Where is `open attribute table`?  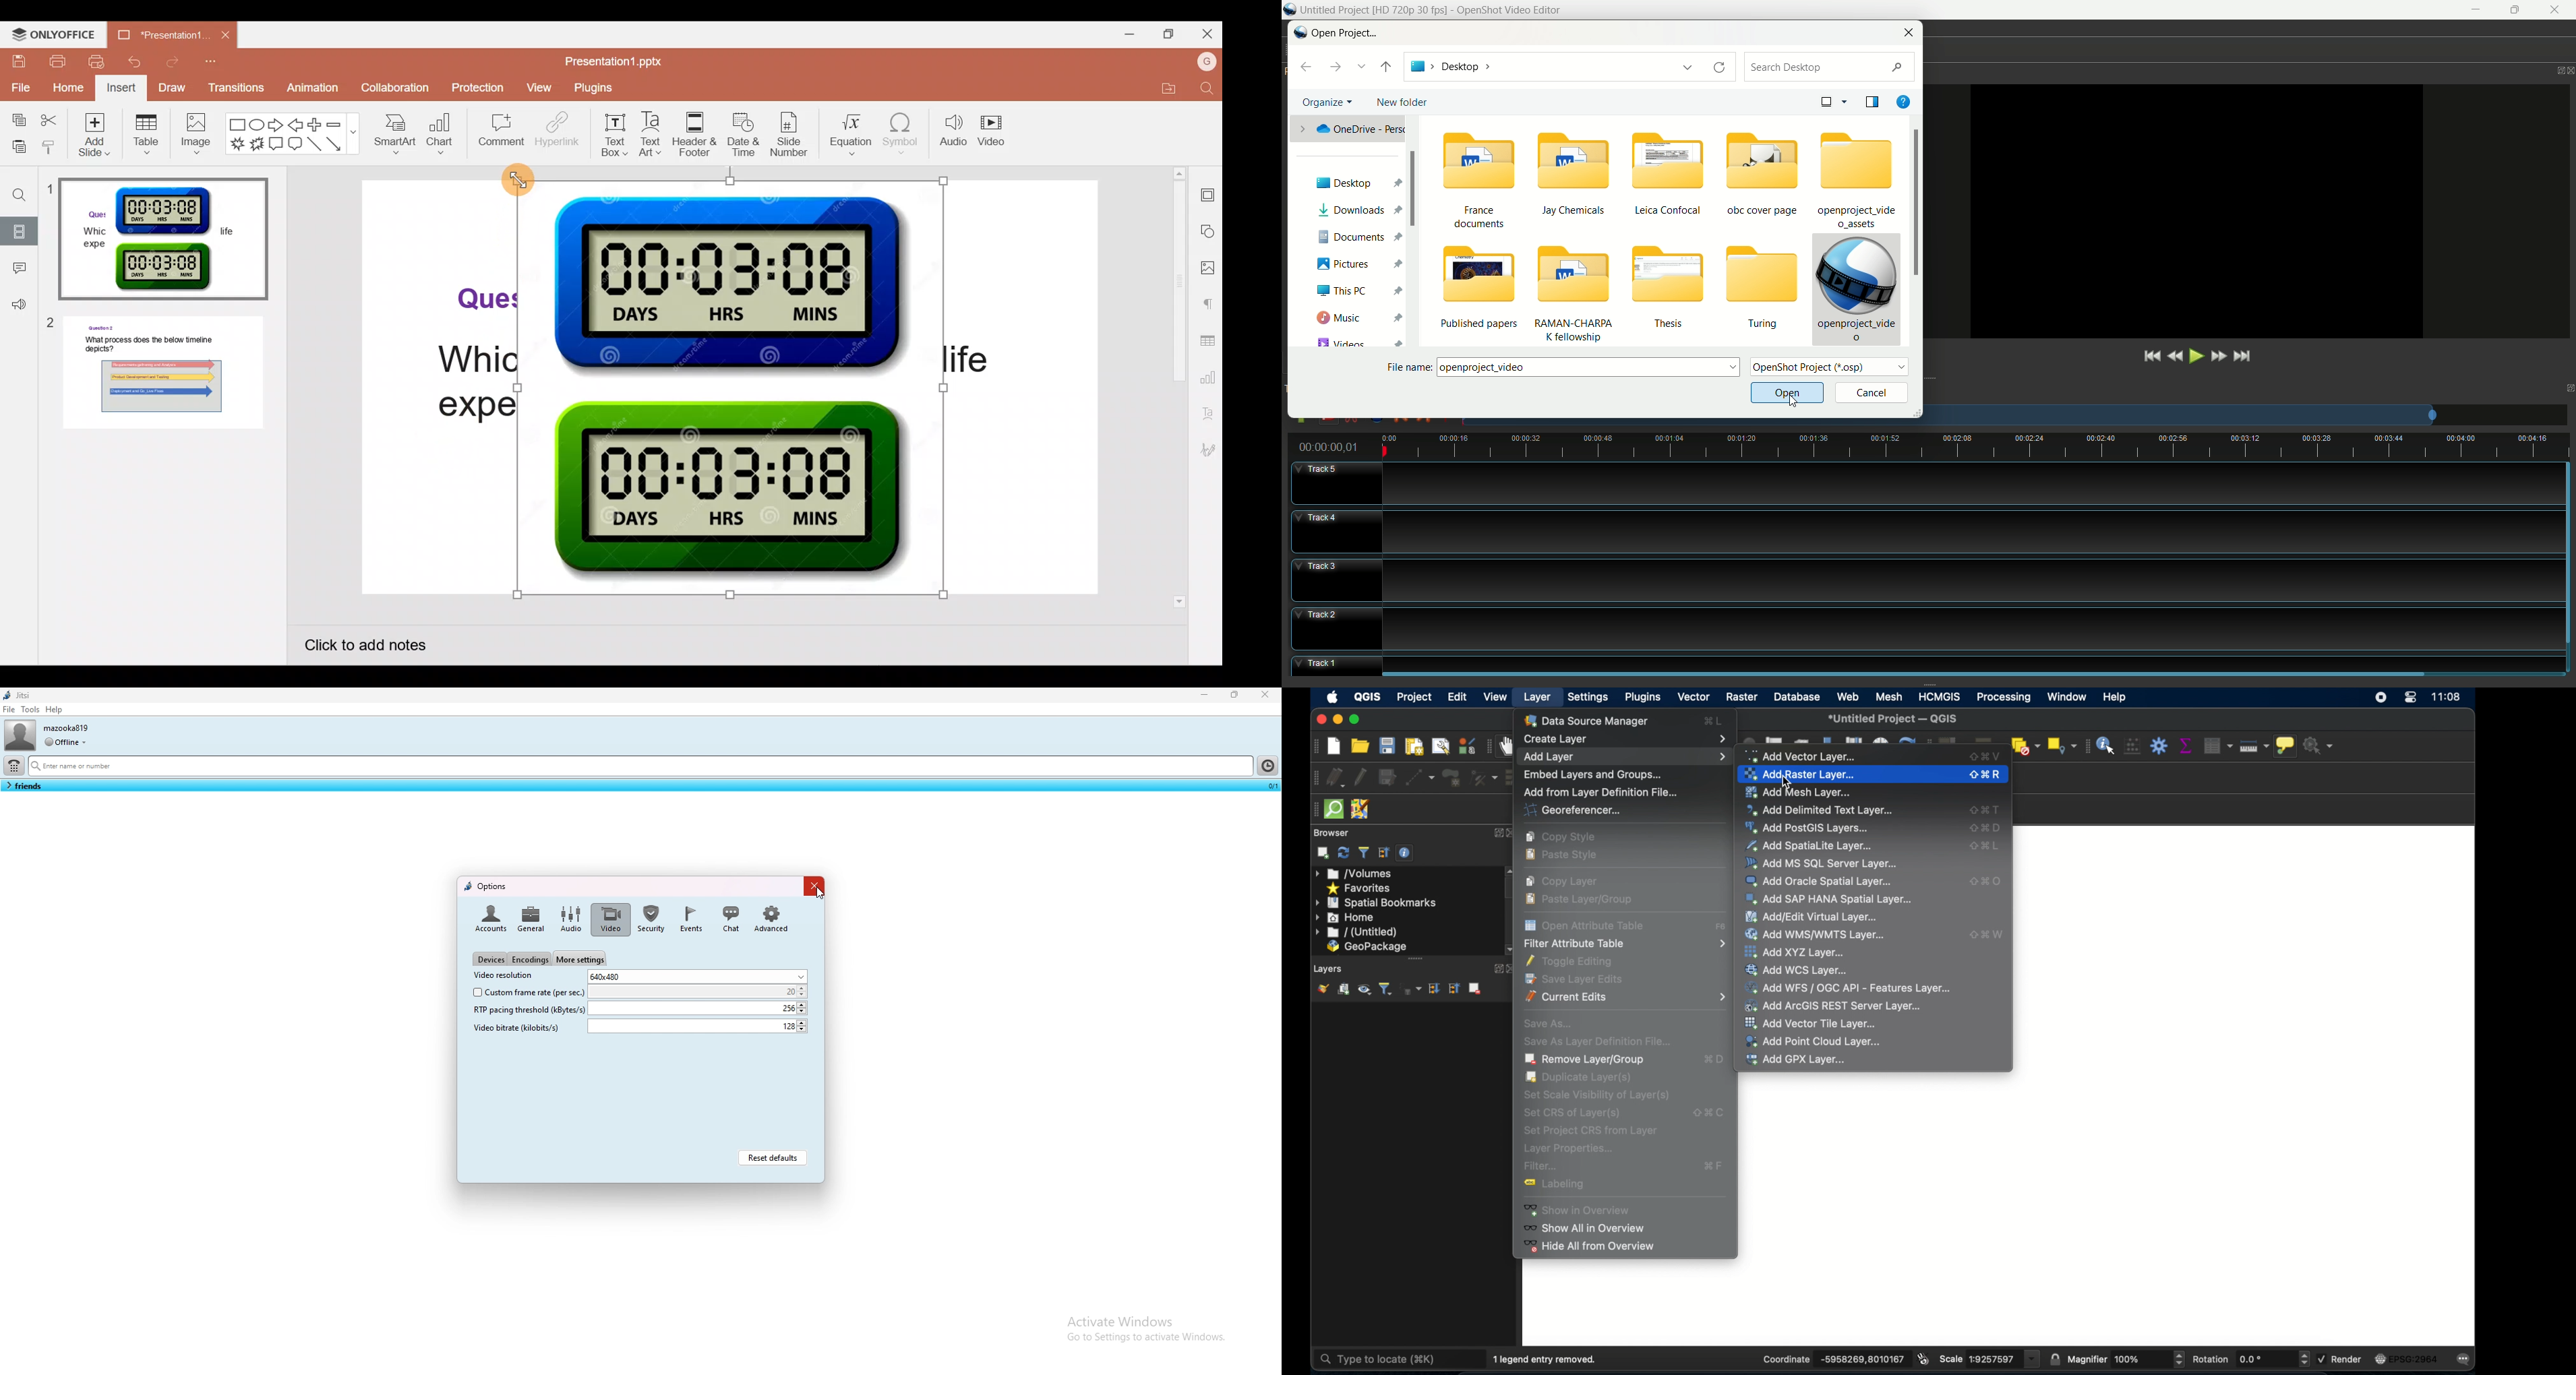
open attribute table is located at coordinates (2216, 744).